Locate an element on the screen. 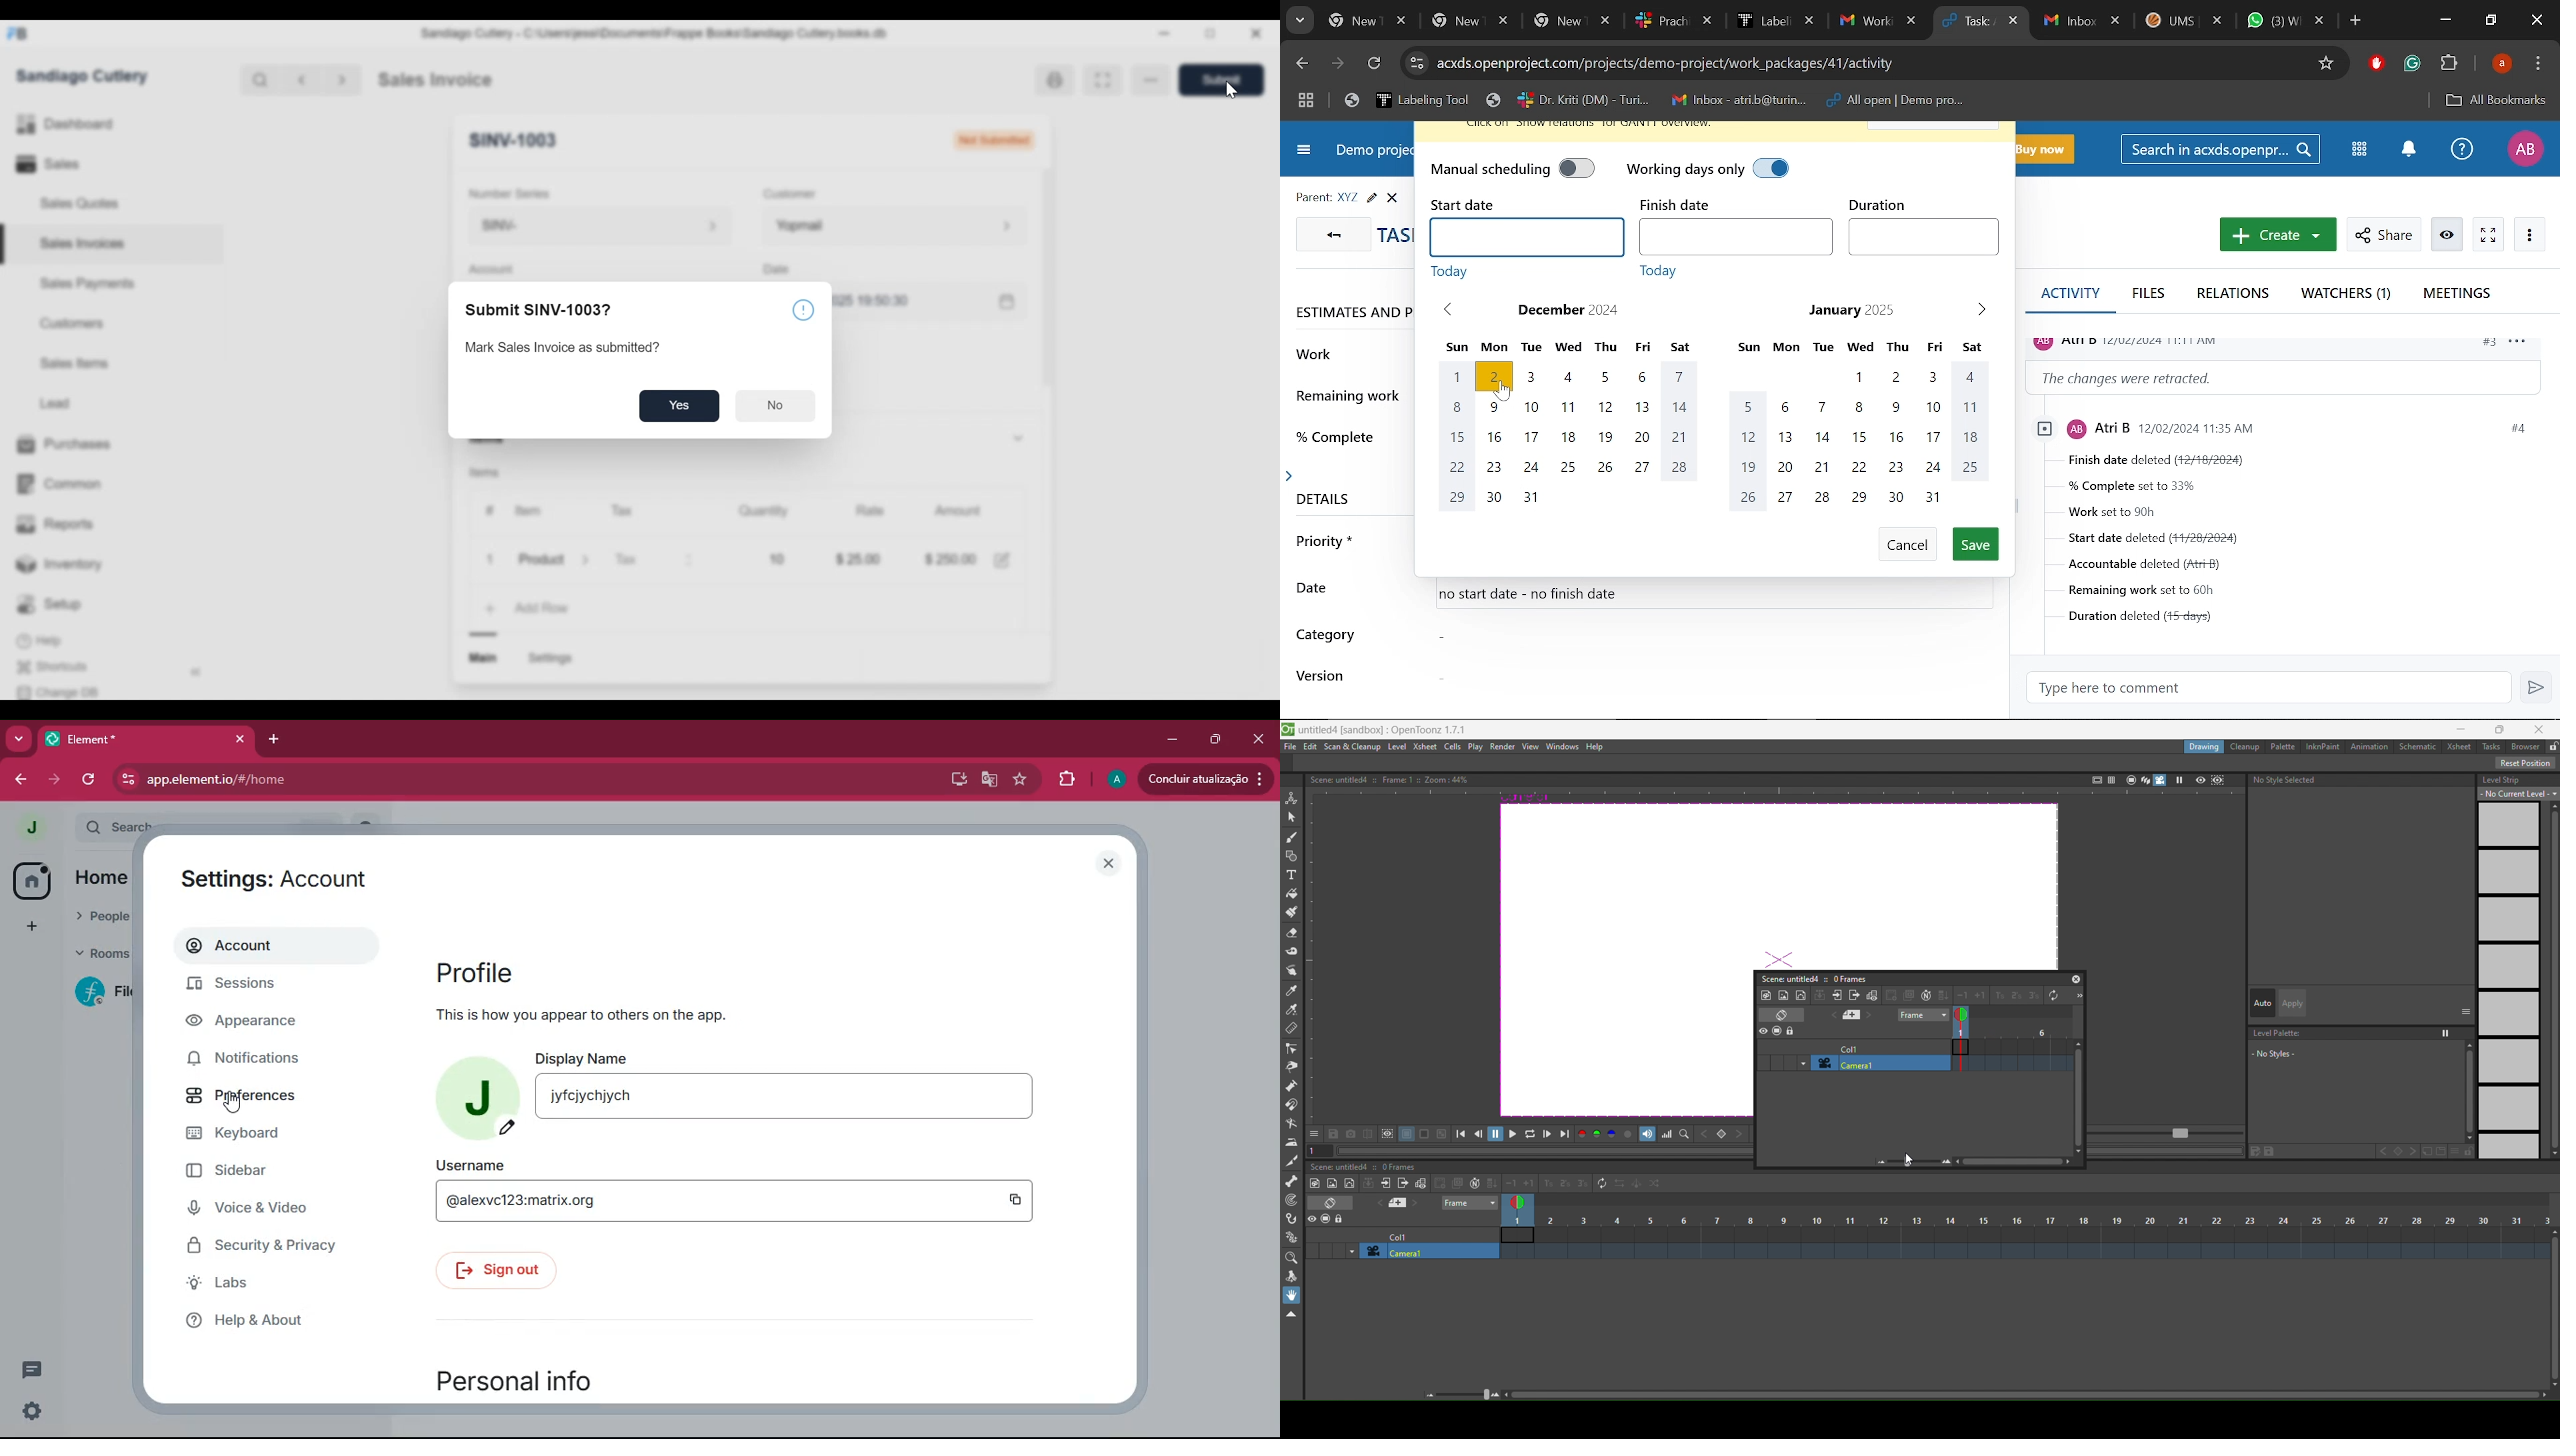  working days only is located at coordinates (1680, 166).